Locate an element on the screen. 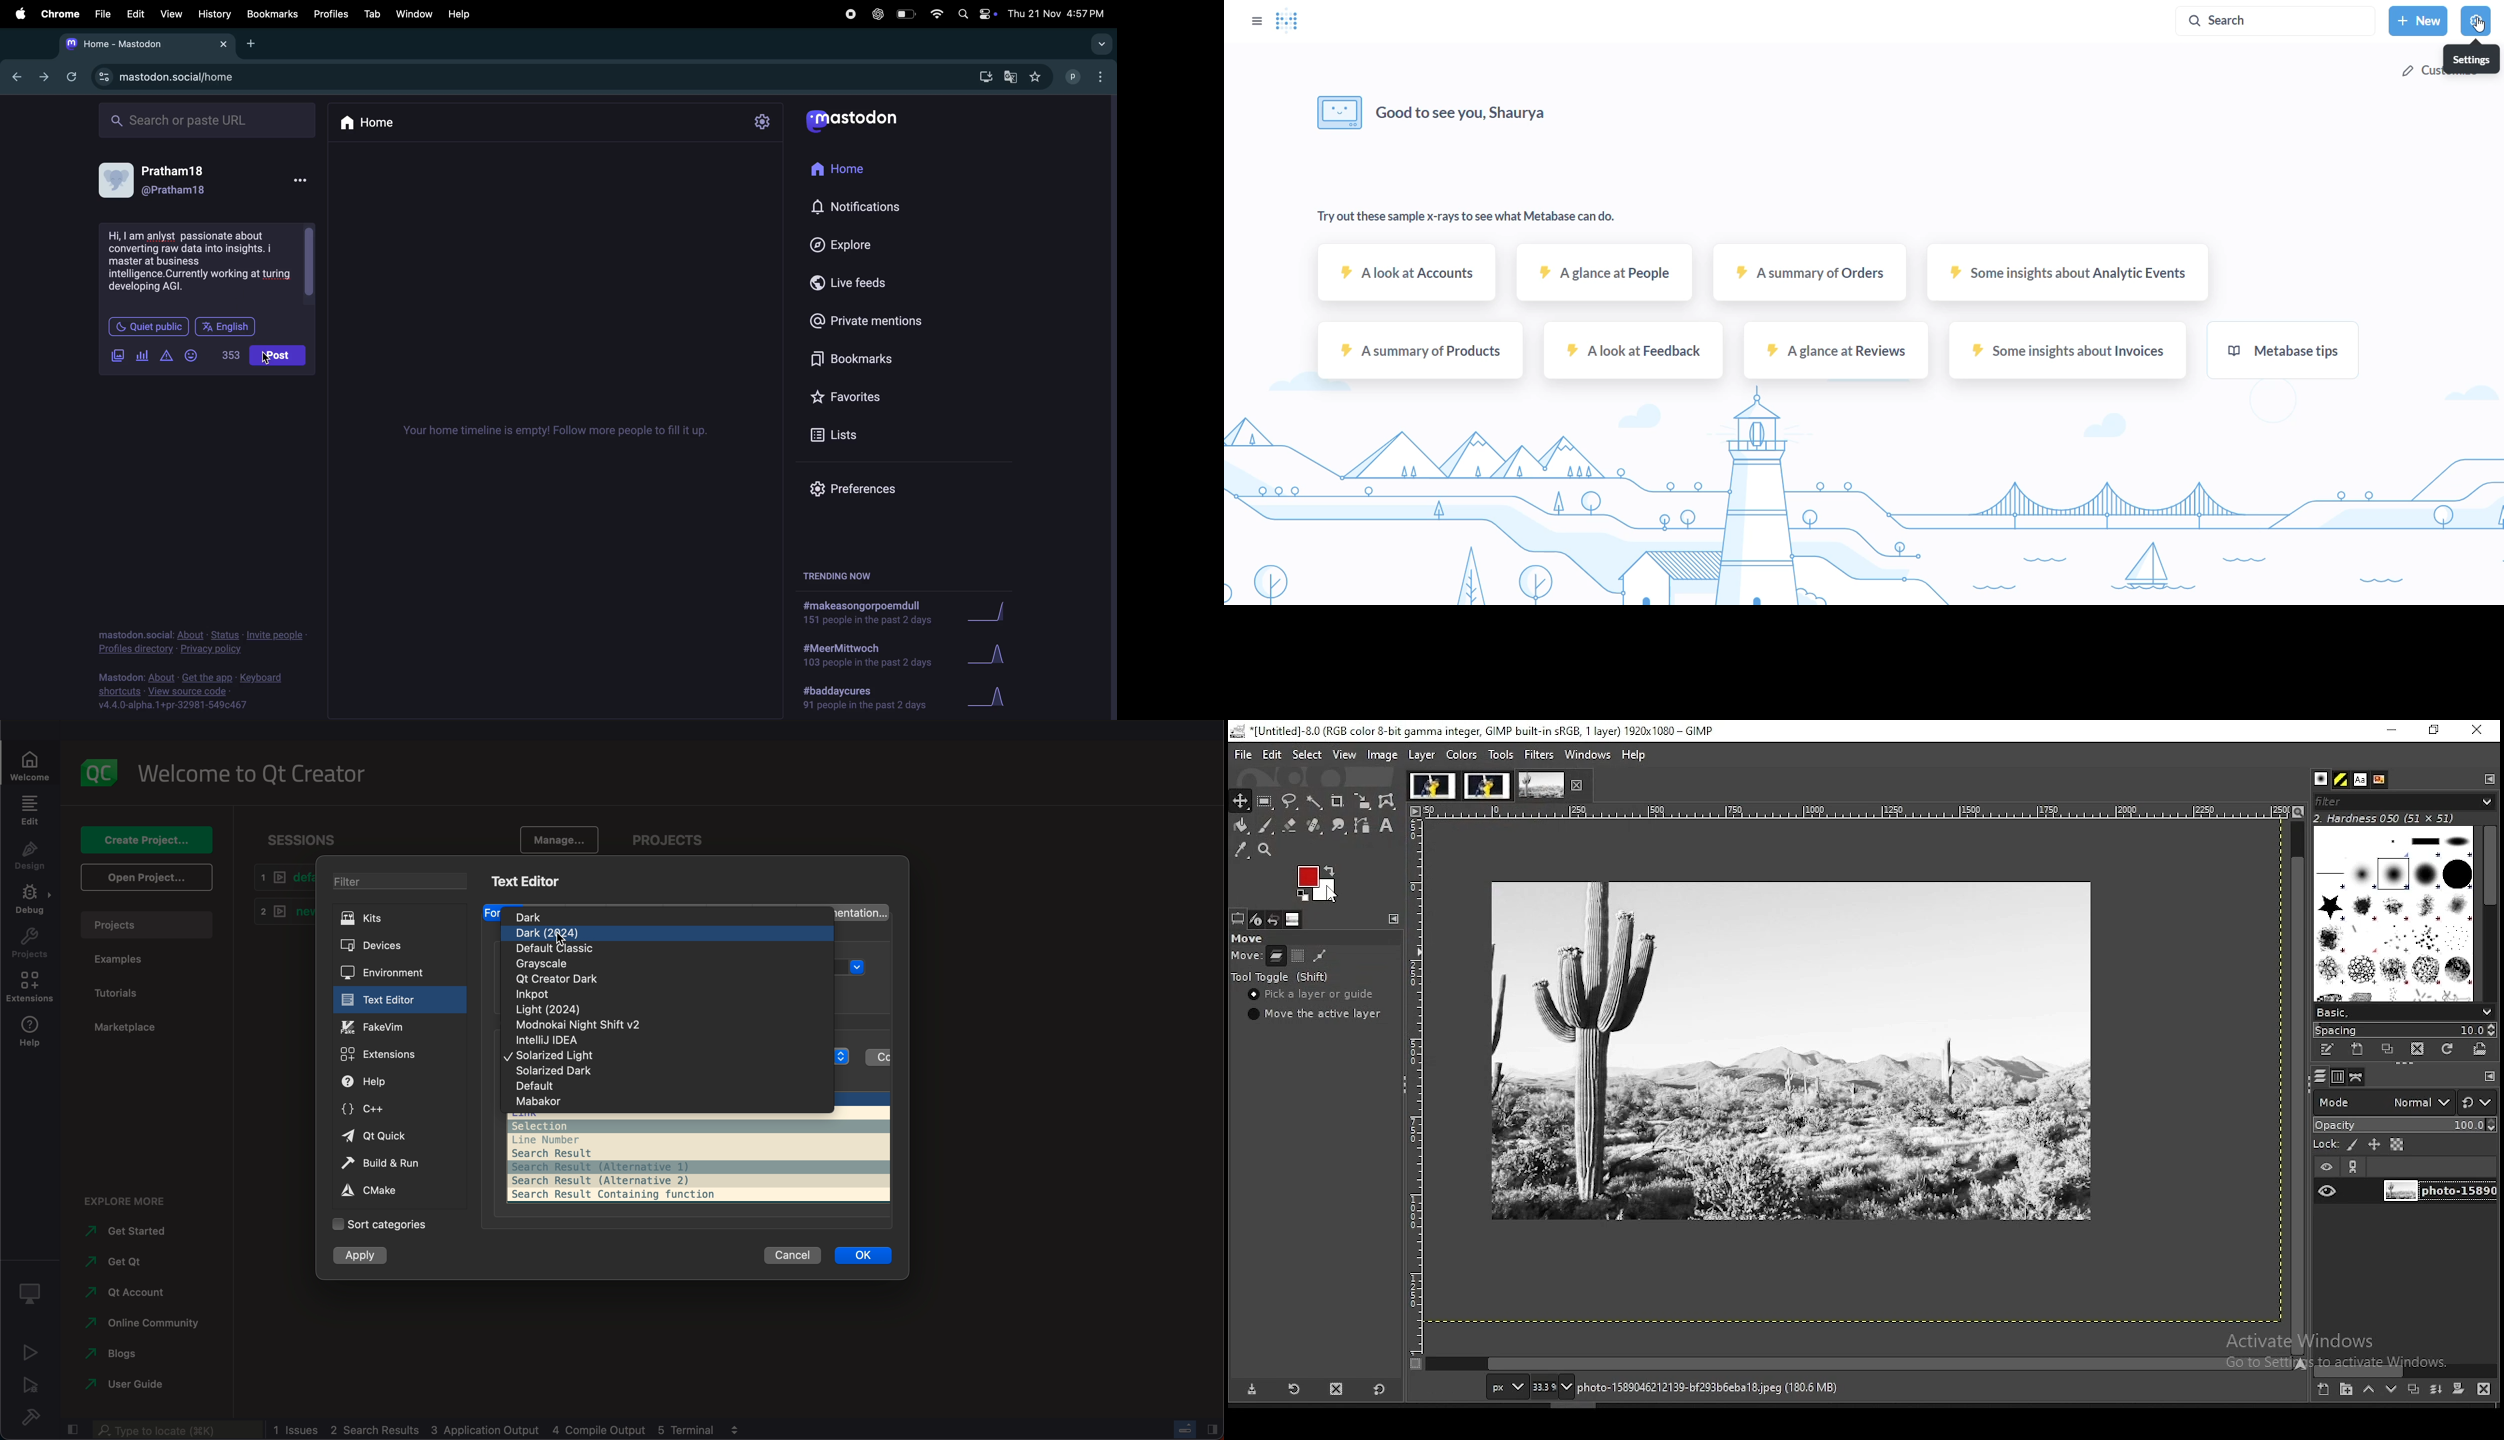  live feeds is located at coordinates (860, 283).